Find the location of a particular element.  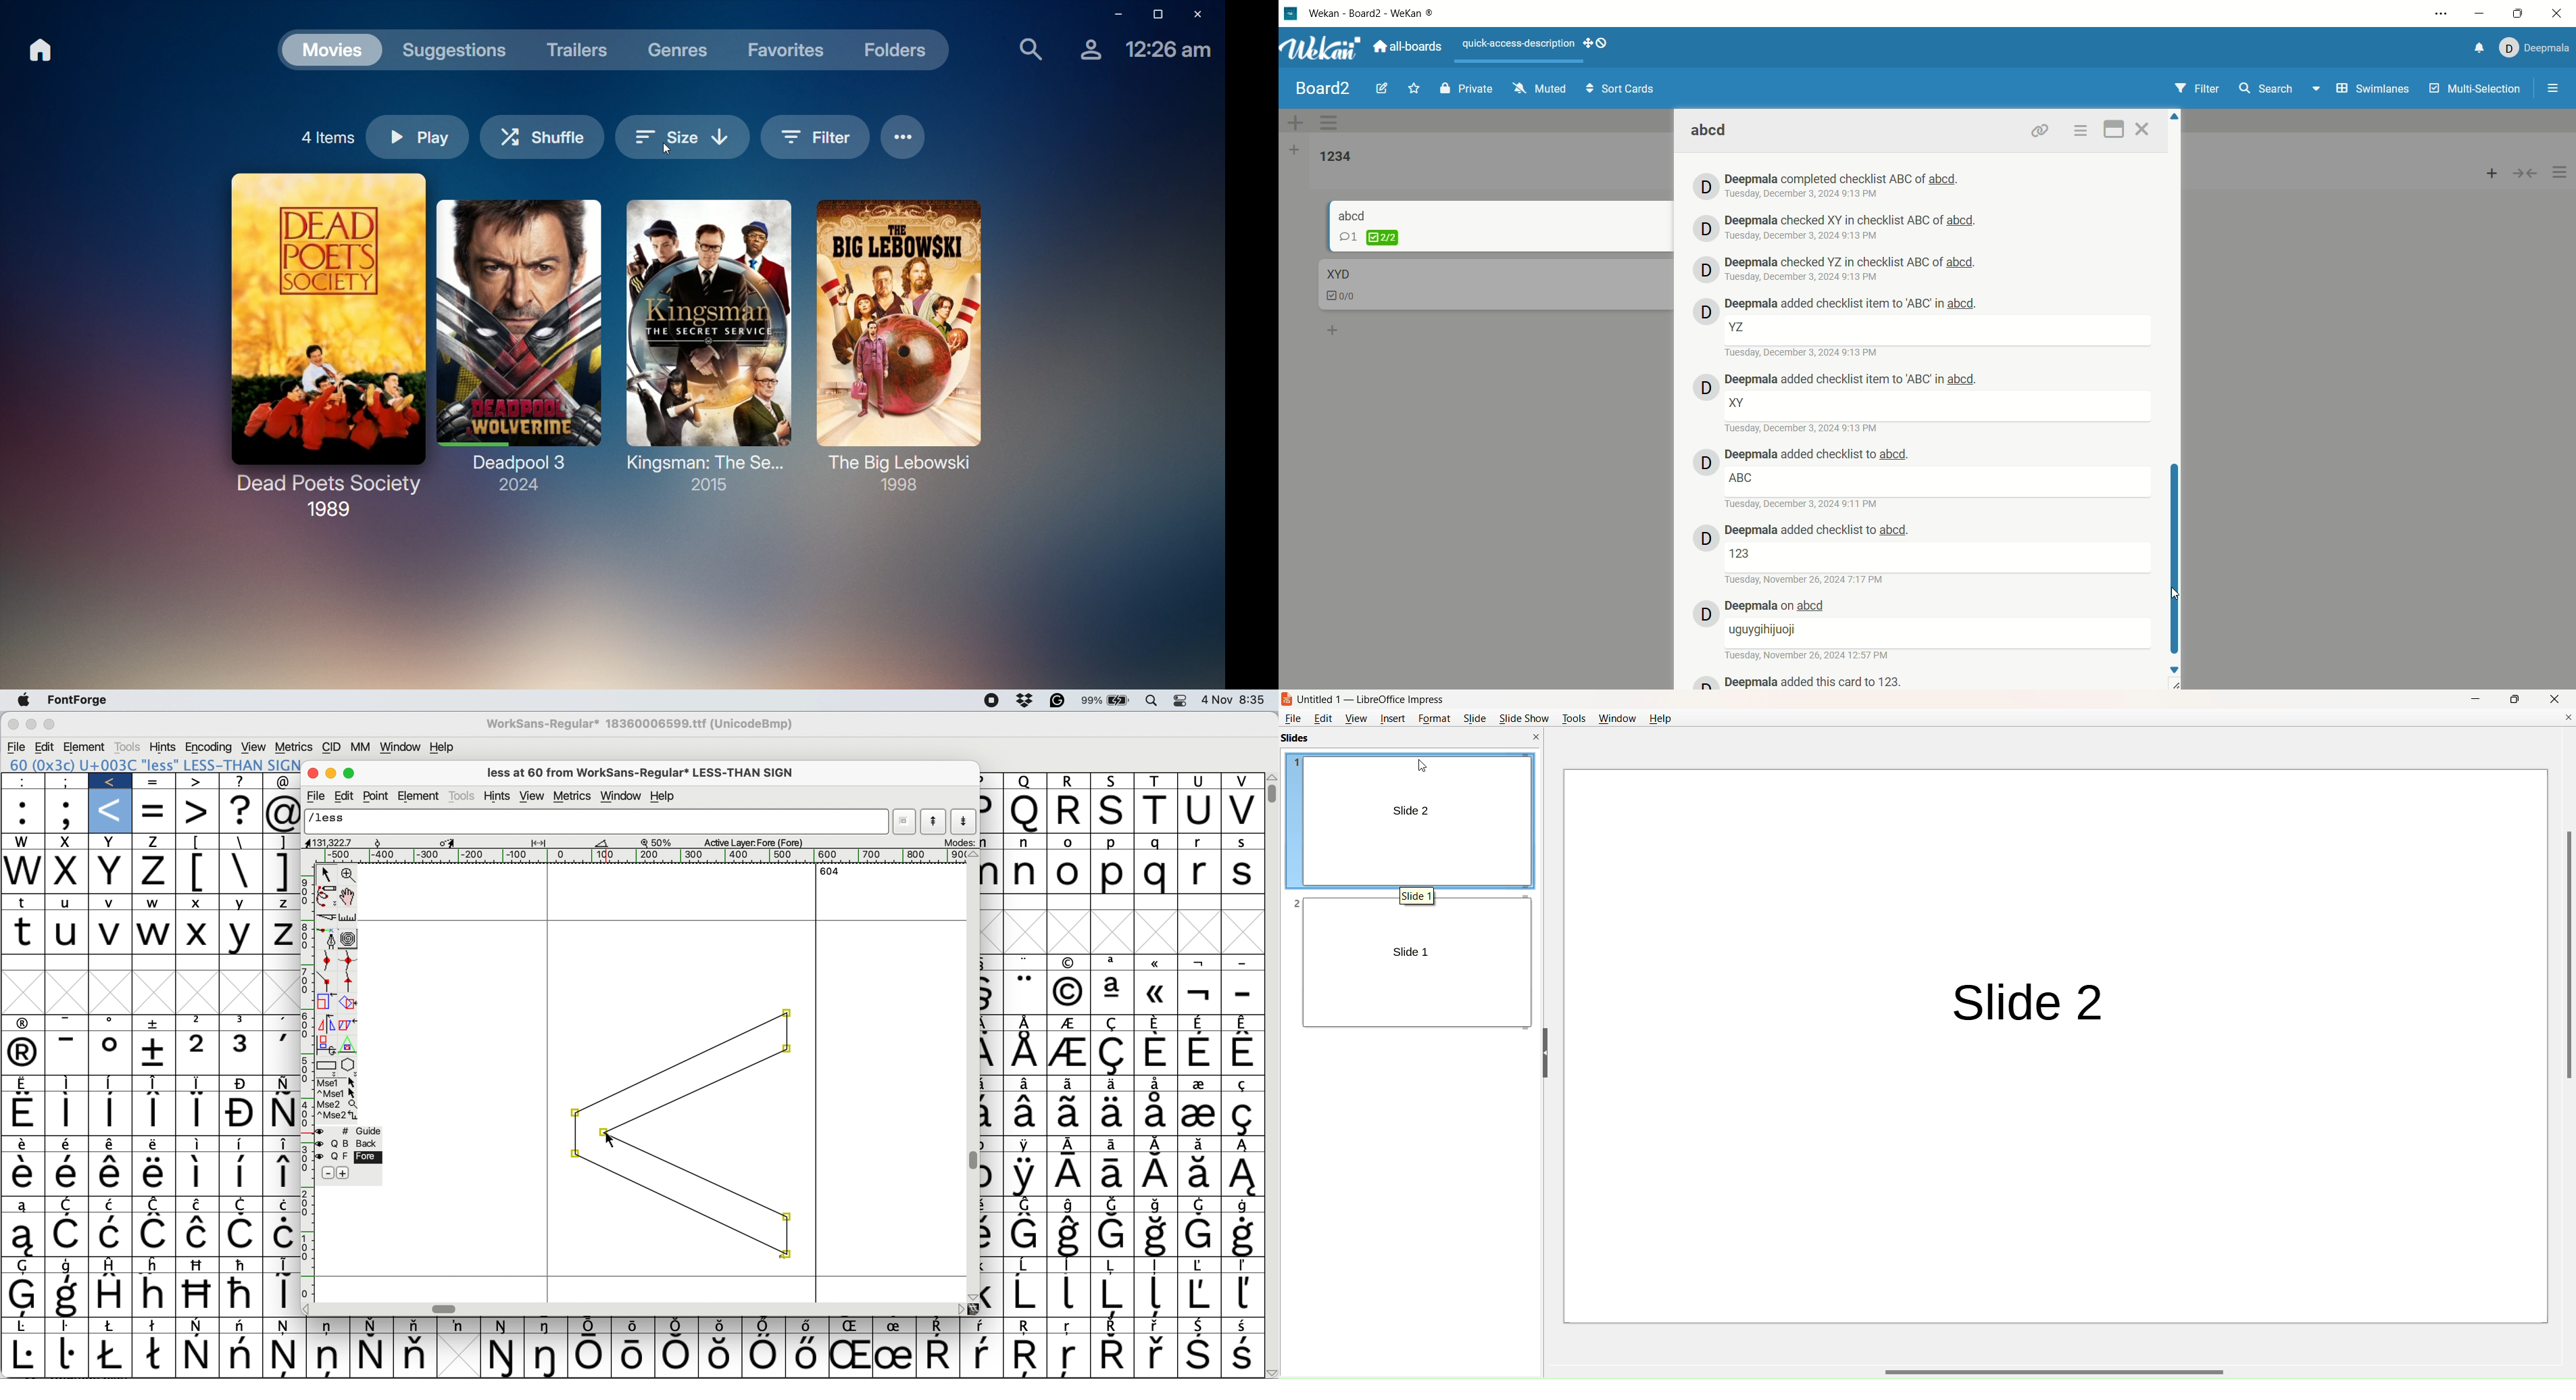

Symbol is located at coordinates (1068, 1295).